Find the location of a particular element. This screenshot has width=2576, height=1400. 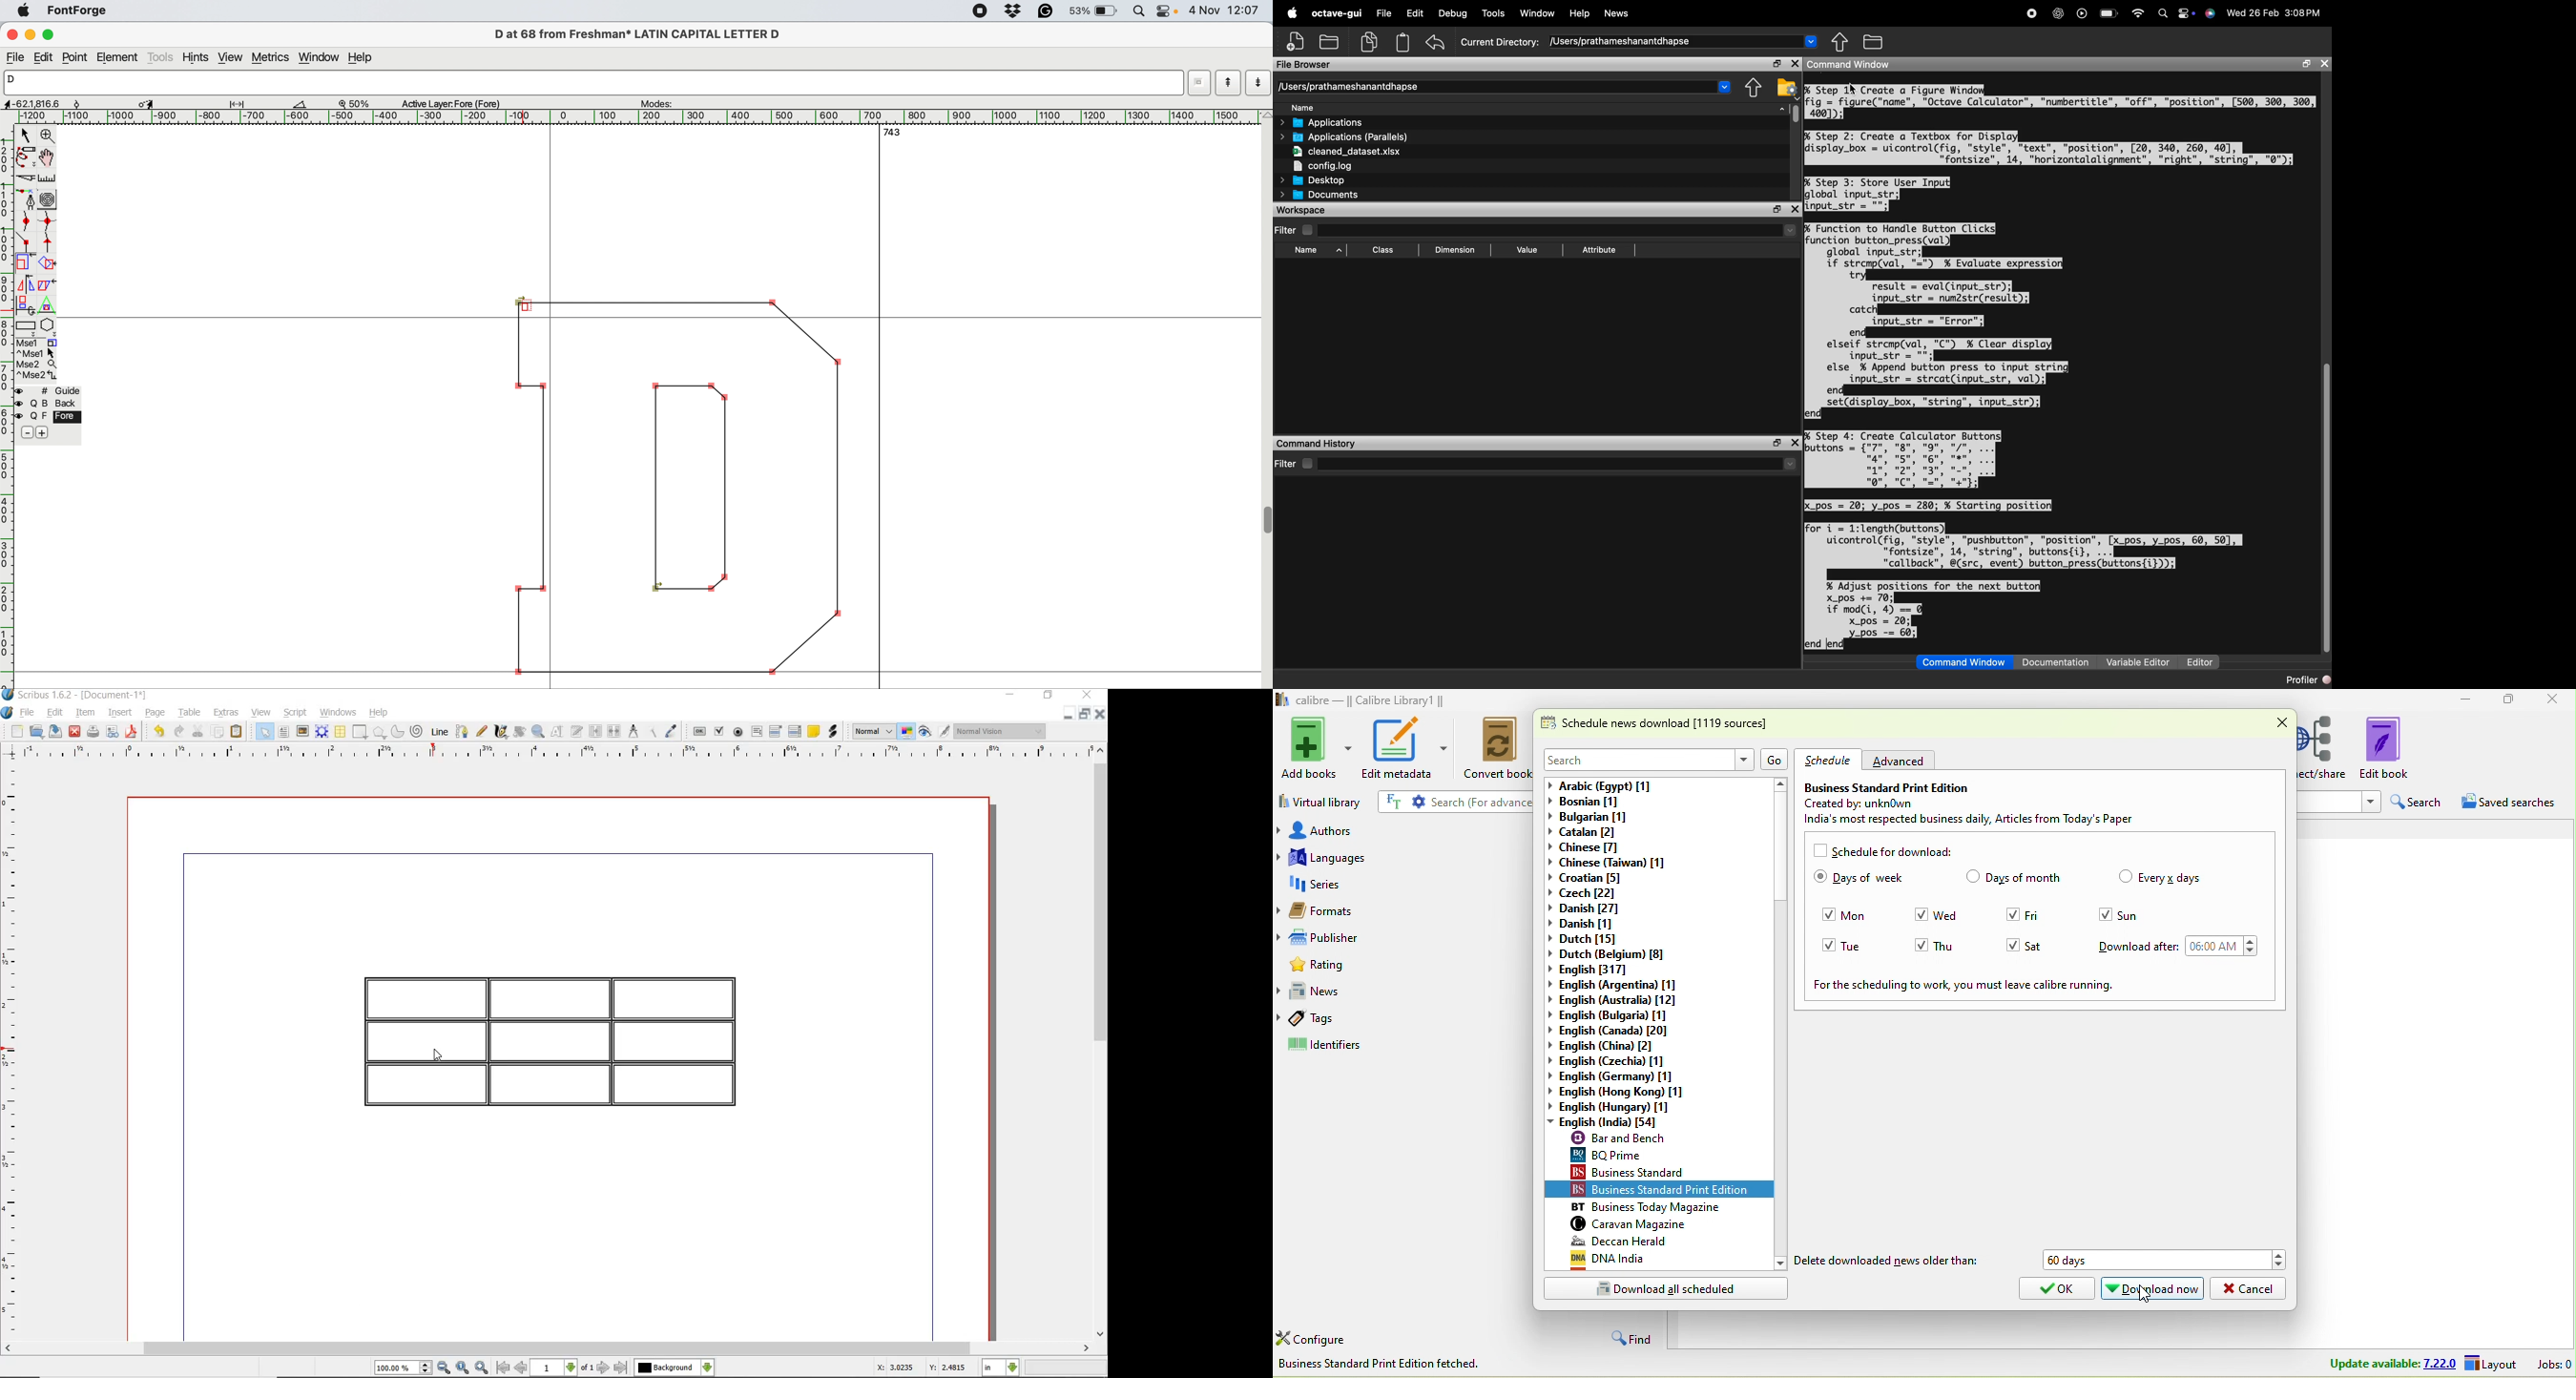

india most respected business daily , articles from today's paper is located at coordinates (1984, 821).